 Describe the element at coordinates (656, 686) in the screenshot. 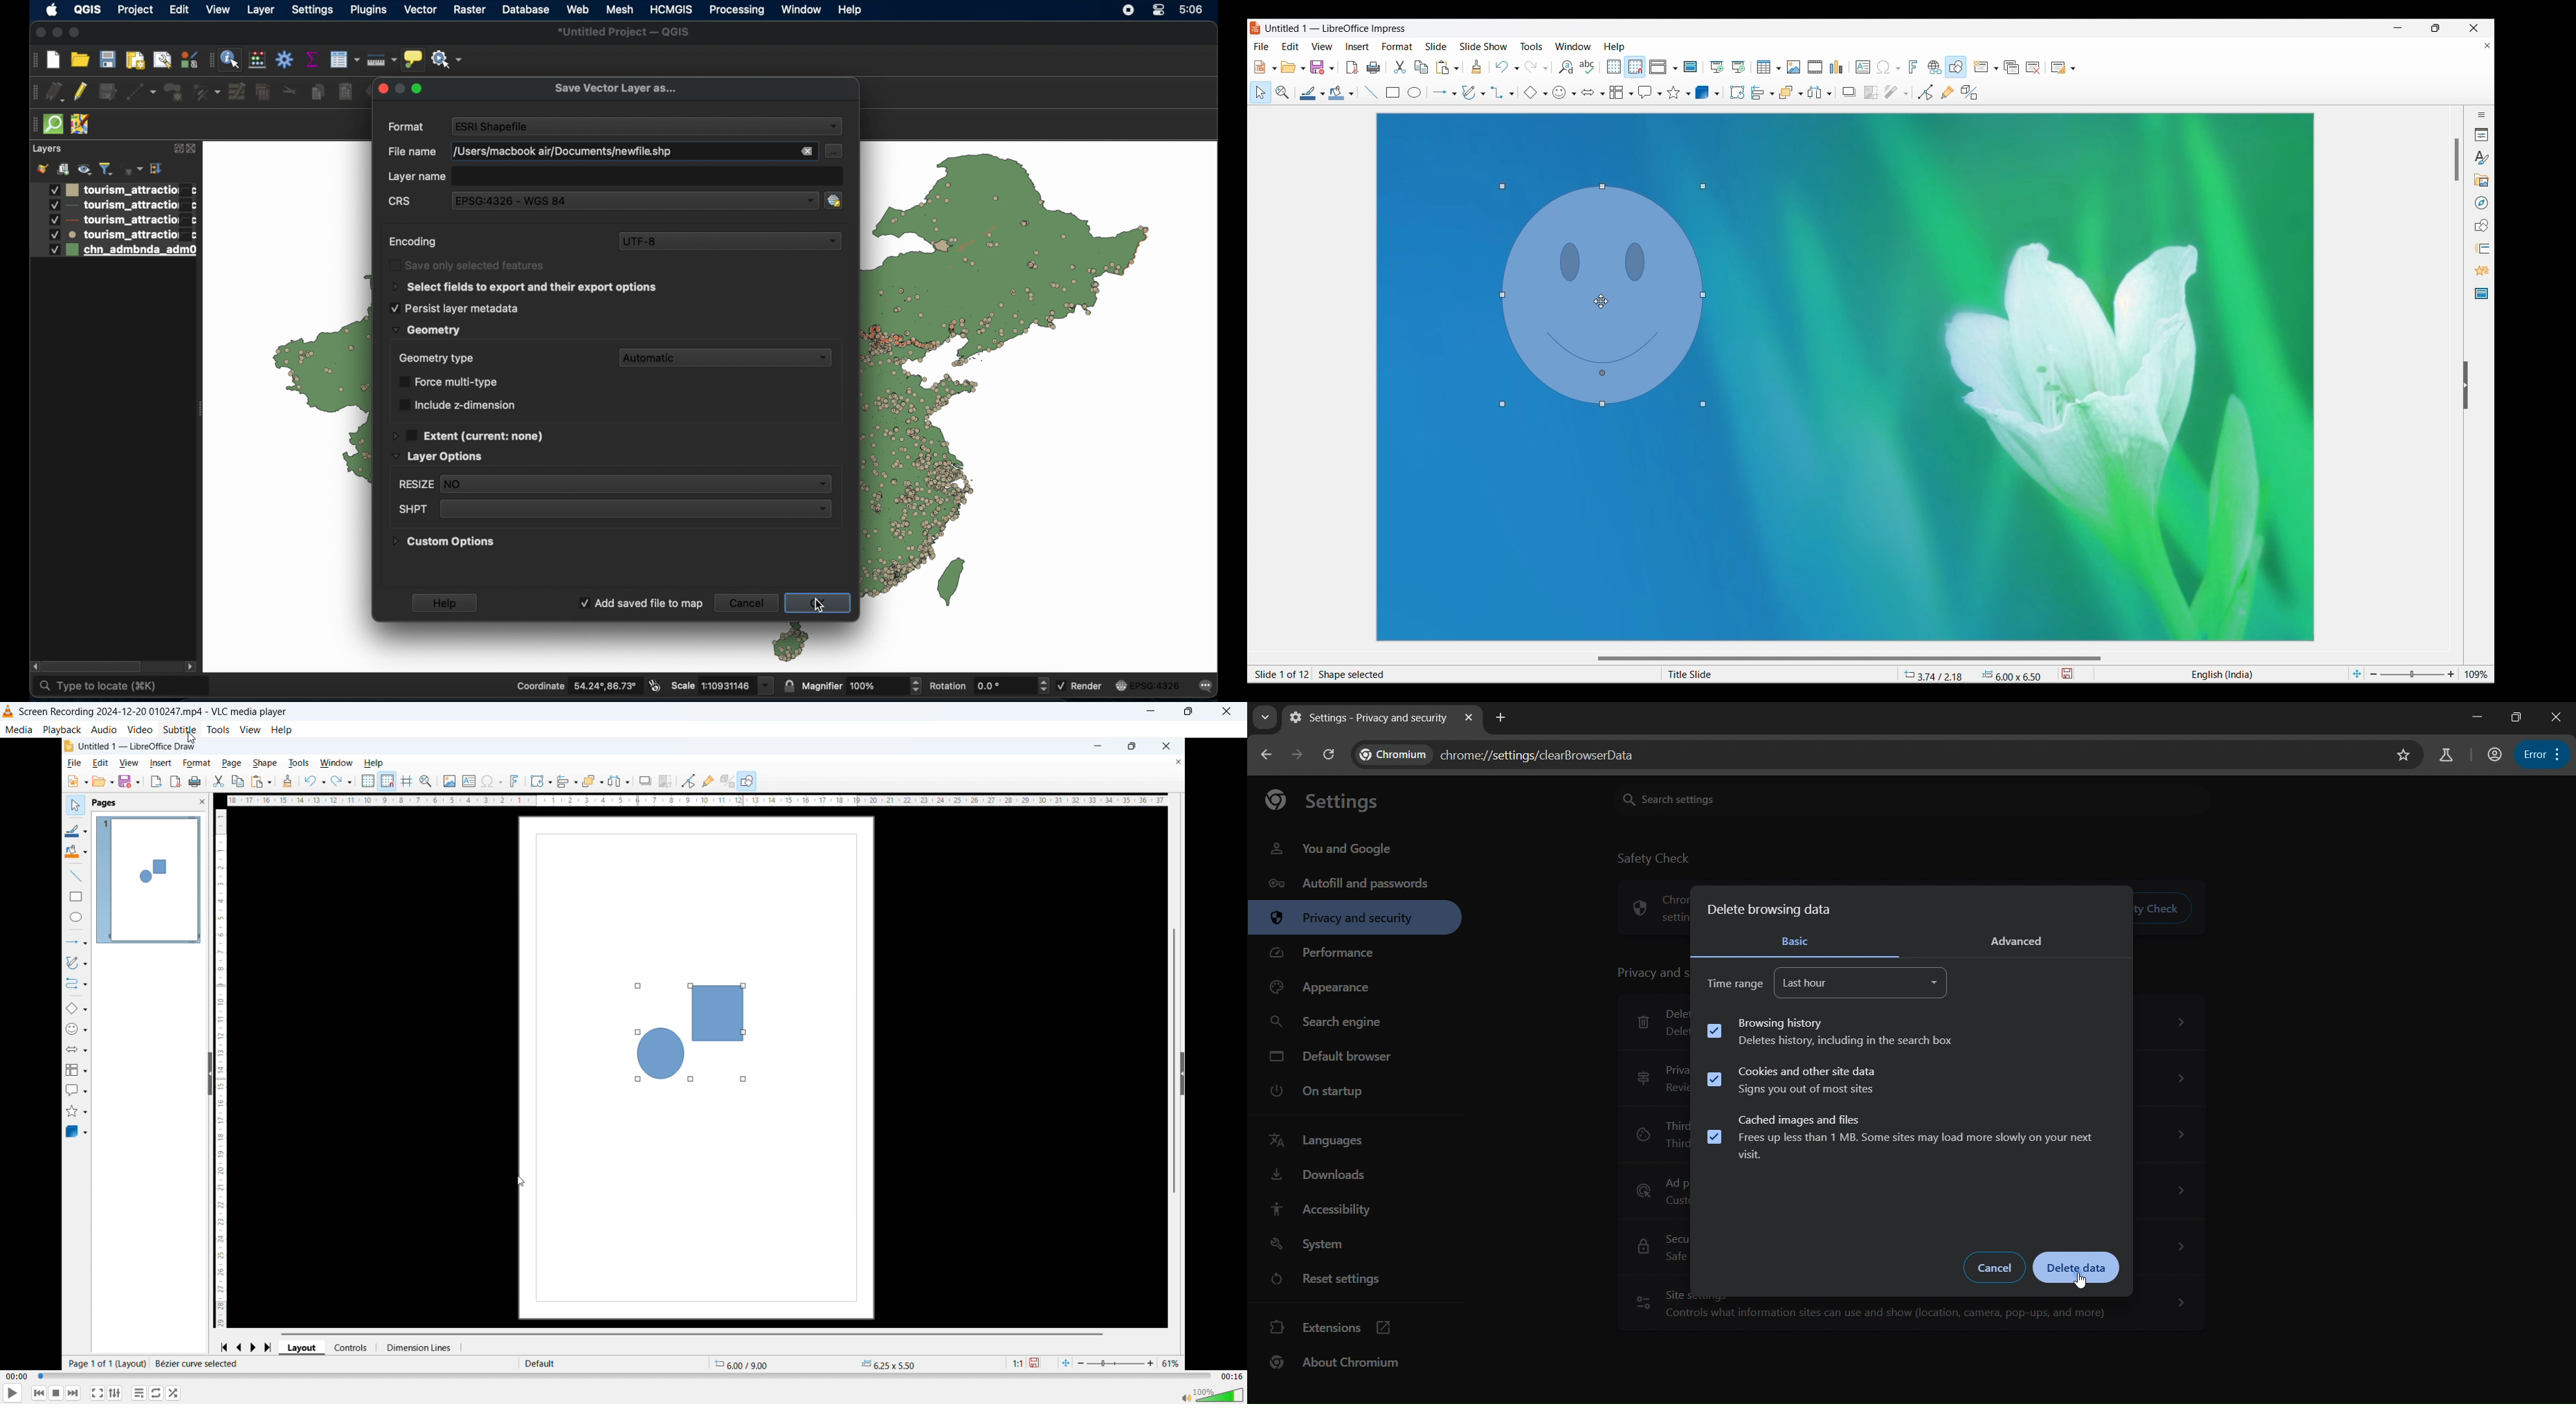

I see `toggle extents and mouse display position` at that location.